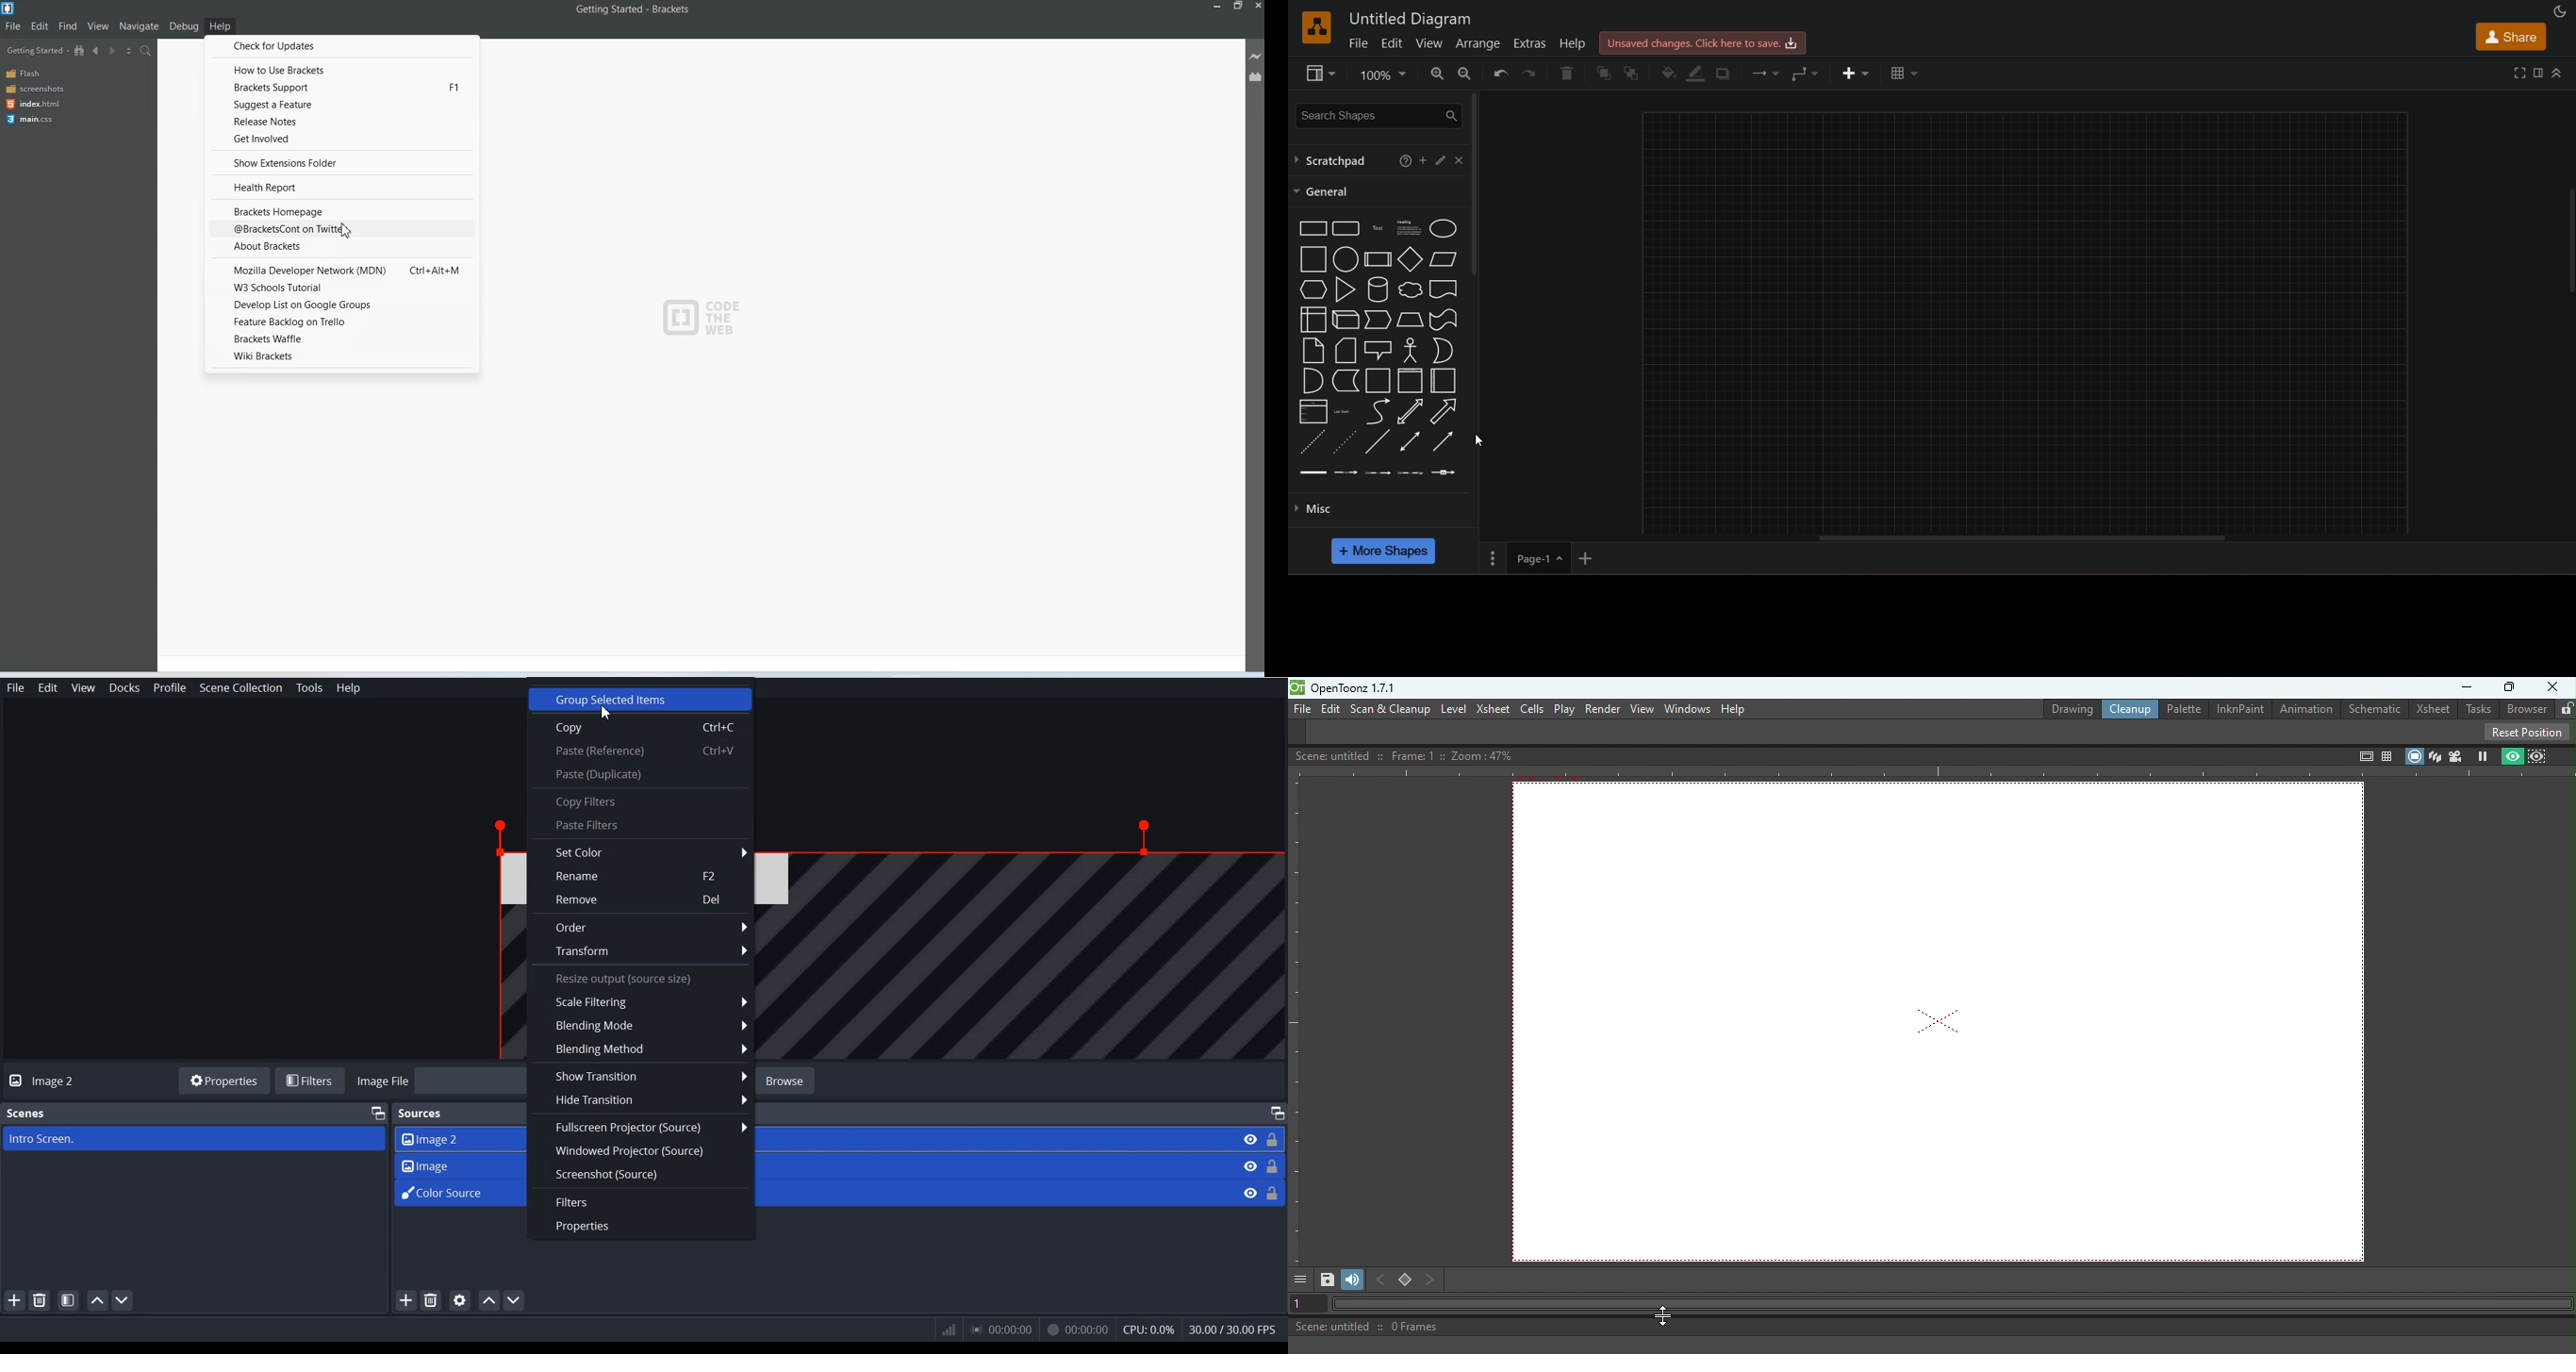 This screenshot has height=1372, width=2576. Describe the element at coordinates (1358, 43) in the screenshot. I see `file` at that location.